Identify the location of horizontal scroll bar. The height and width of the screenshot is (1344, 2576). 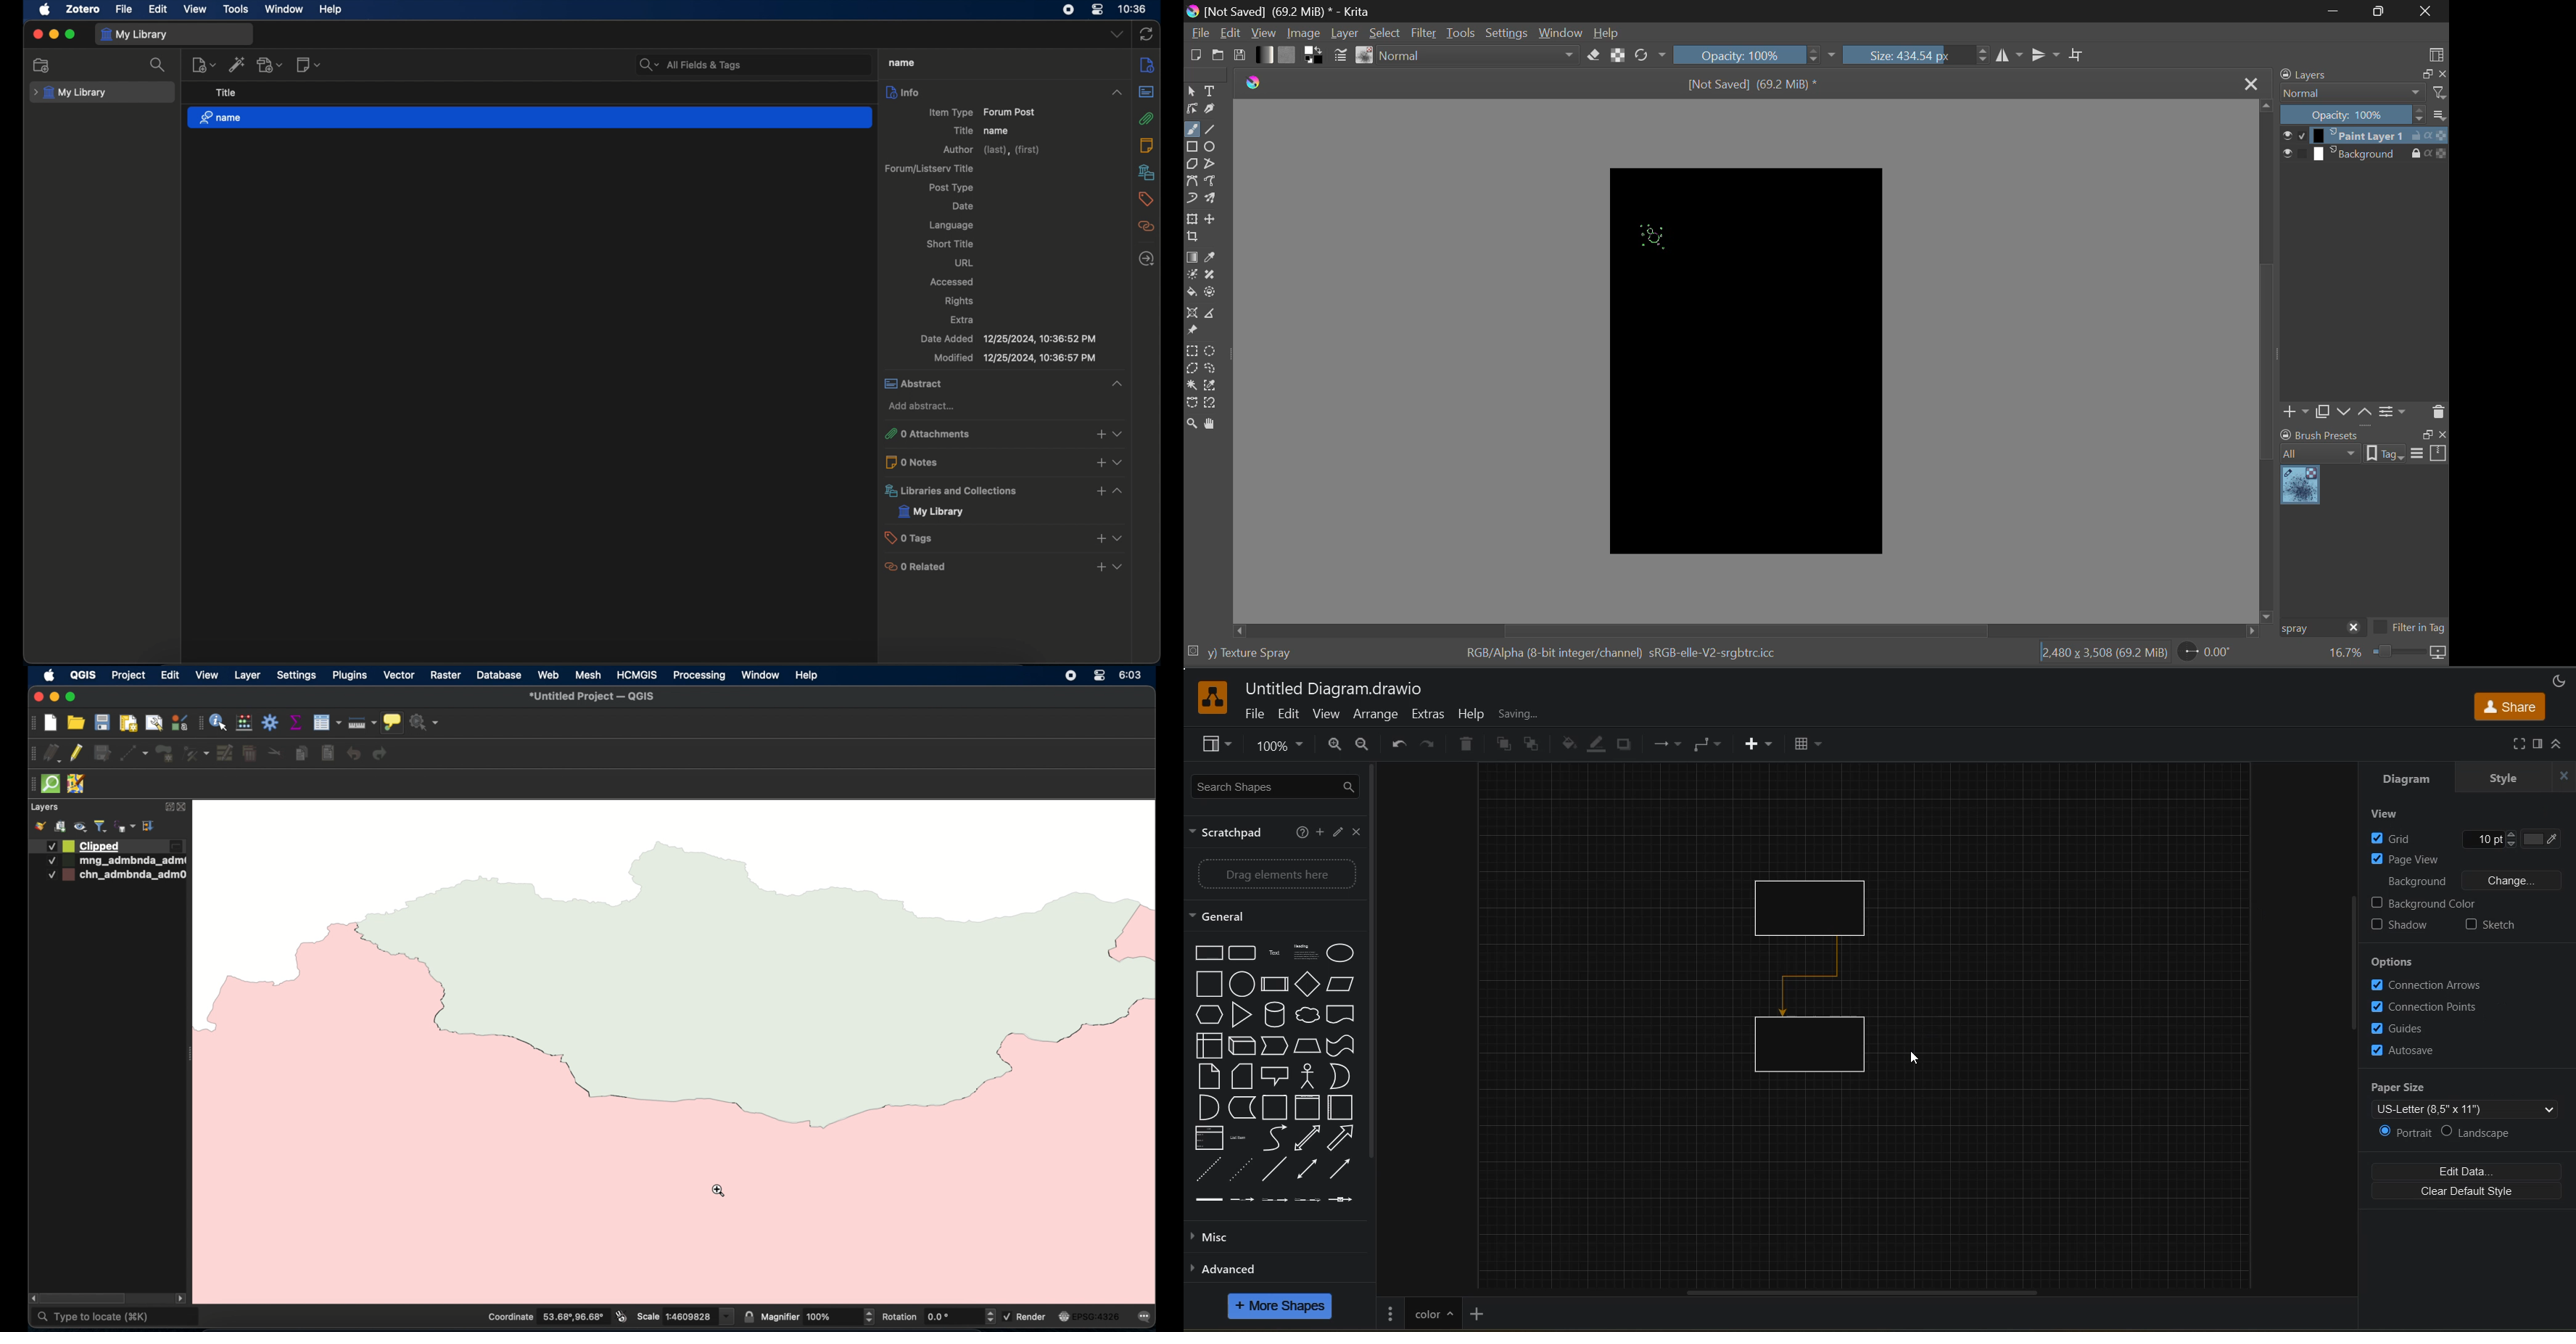
(1857, 1290).